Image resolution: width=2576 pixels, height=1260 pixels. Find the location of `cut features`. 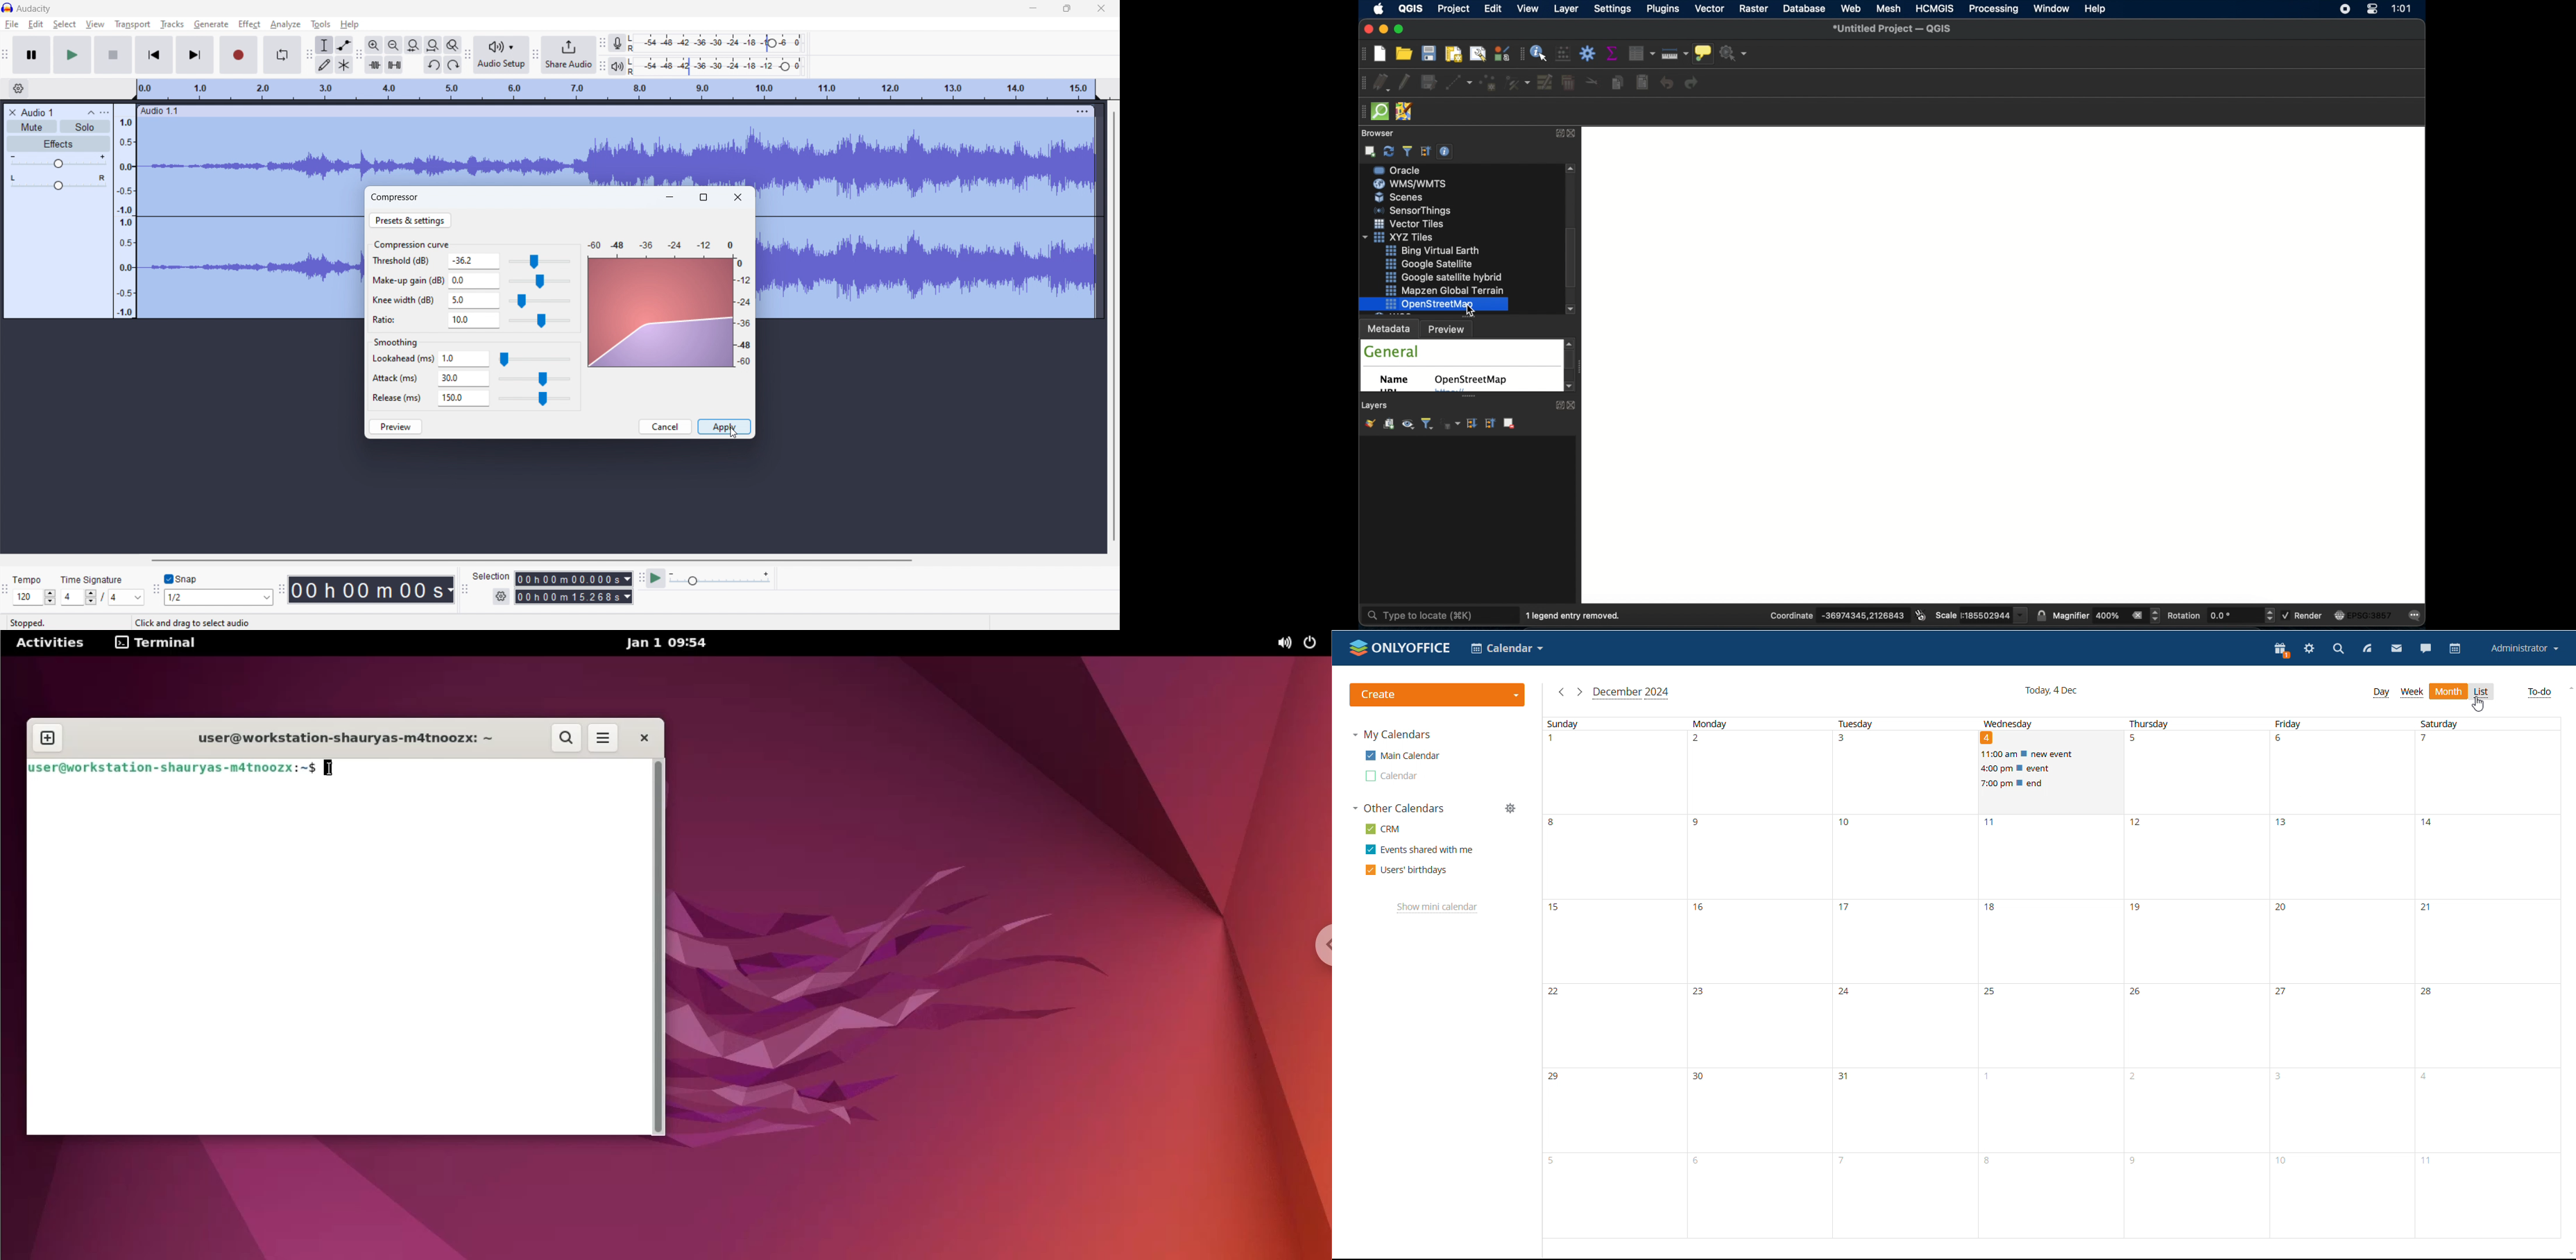

cut features is located at coordinates (1592, 80).